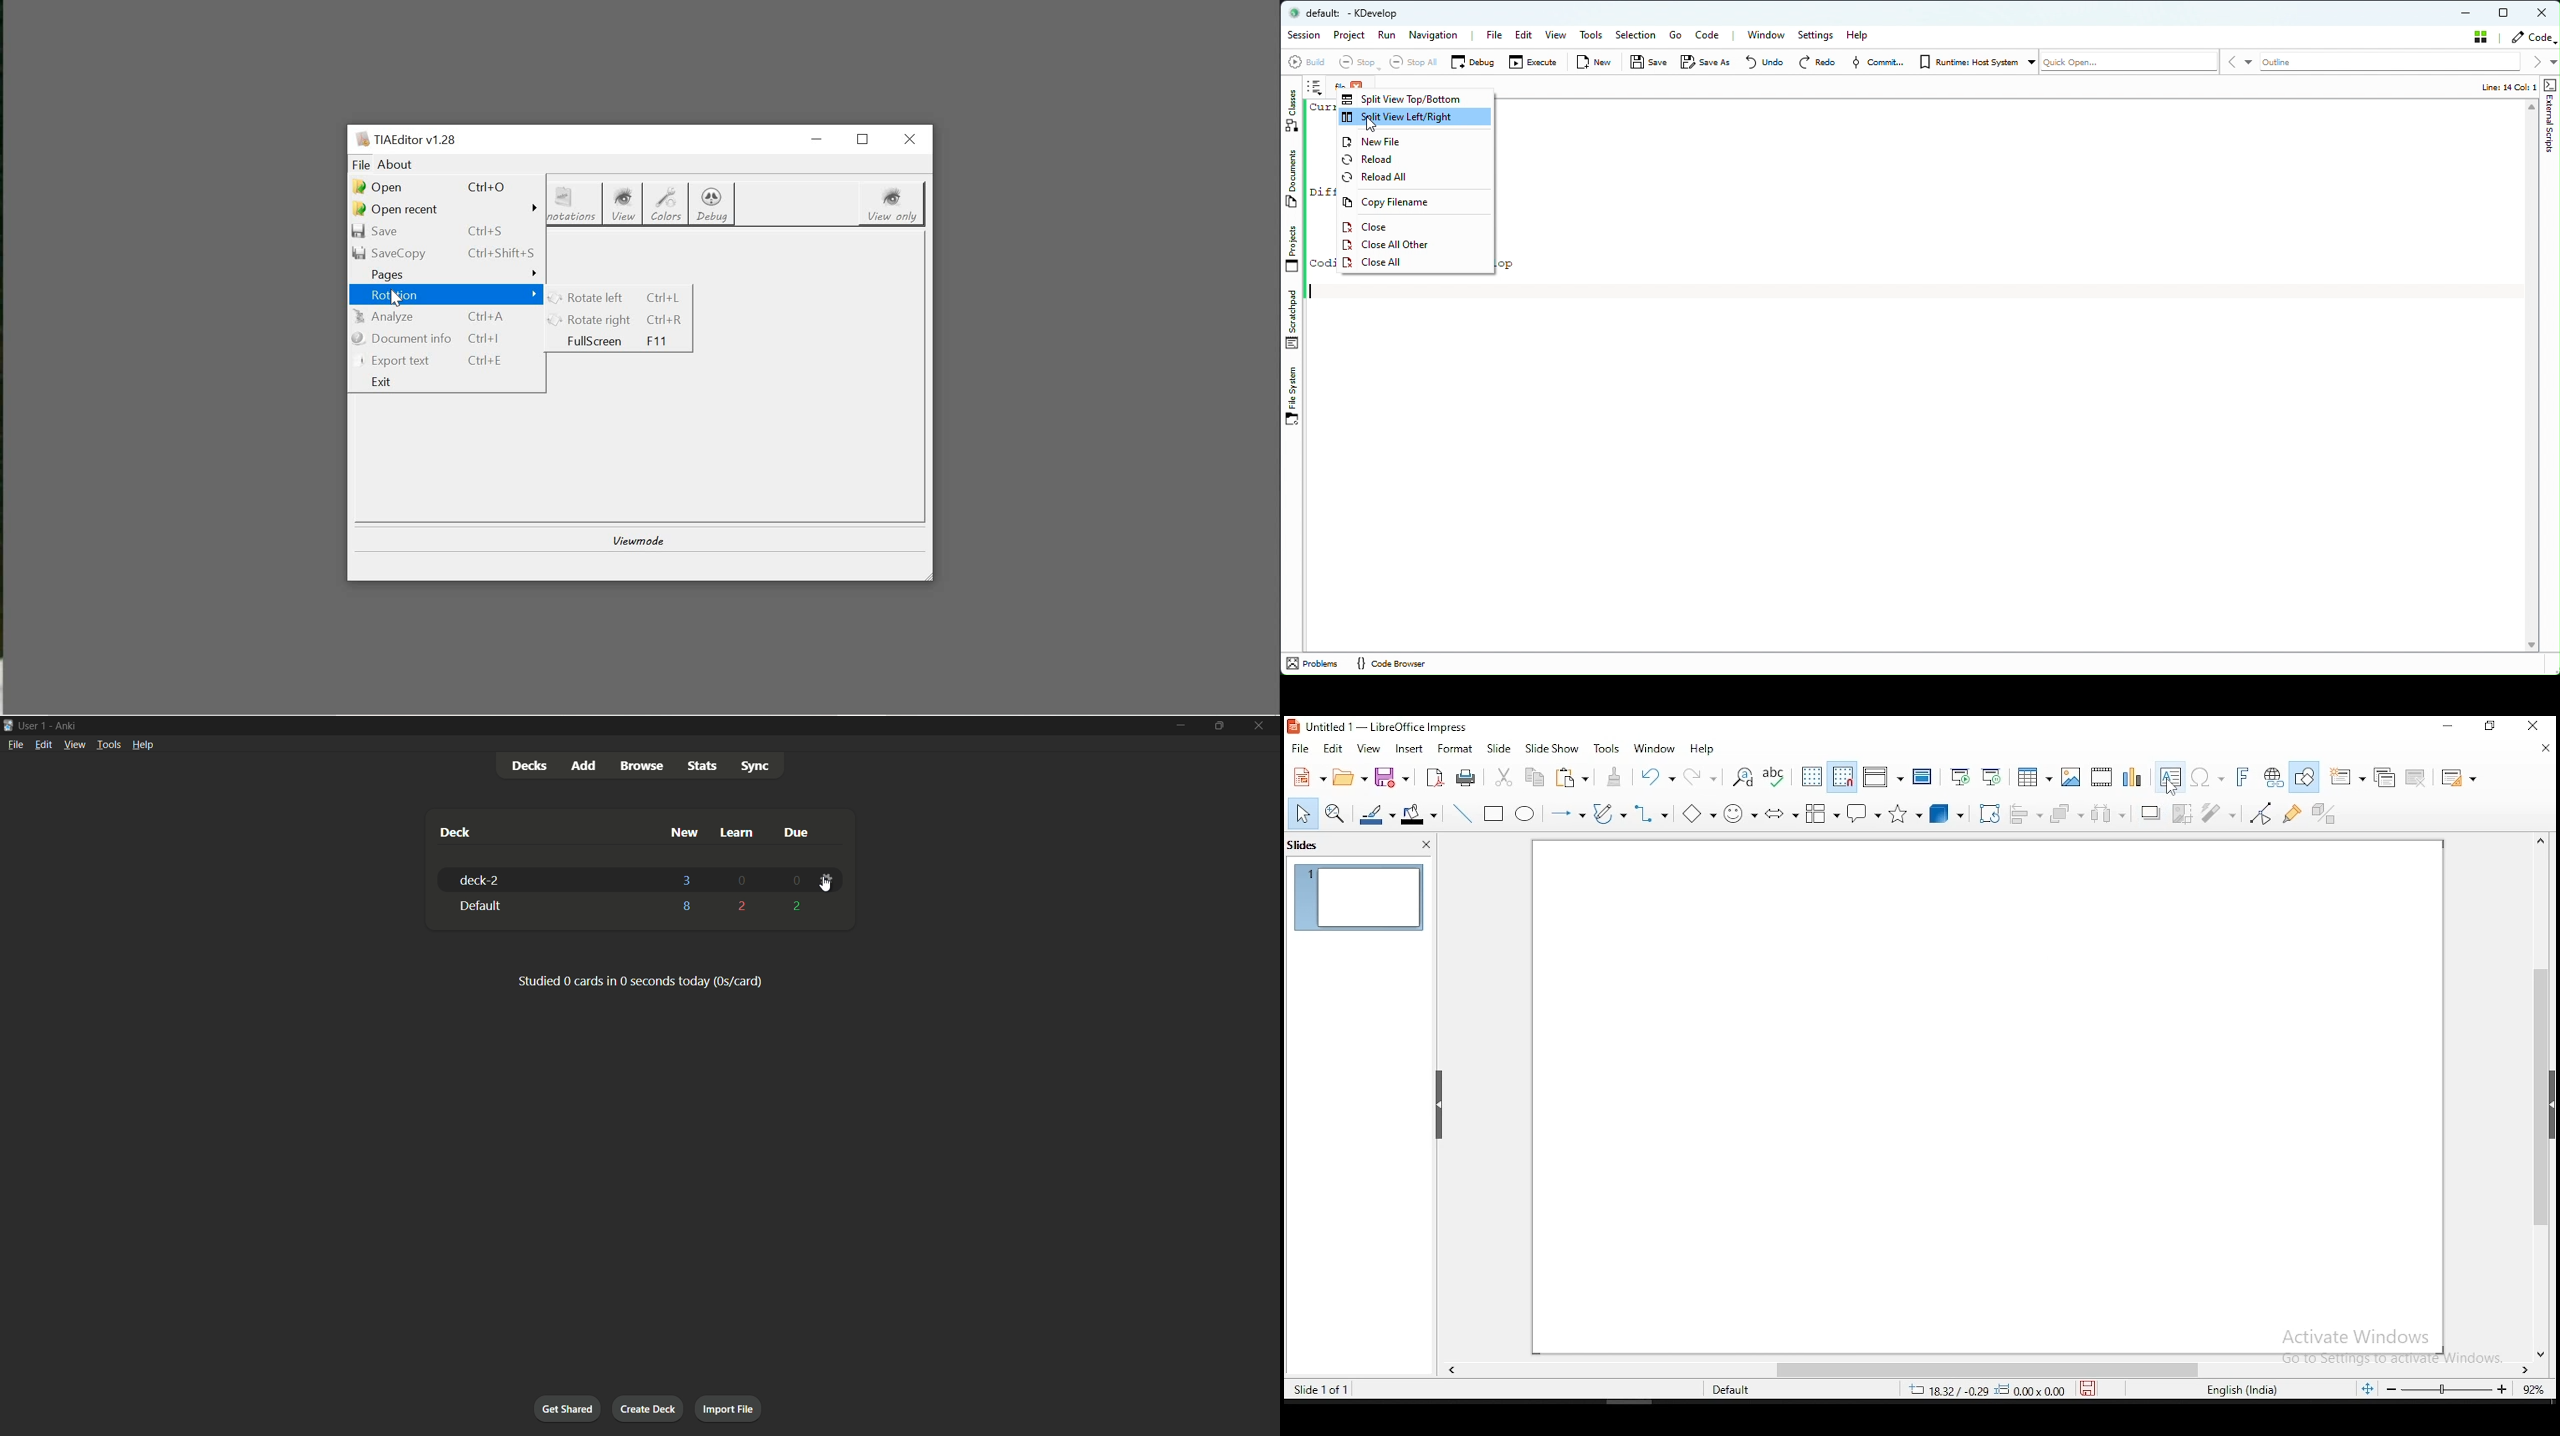 The height and width of the screenshot is (1456, 2576). Describe the element at coordinates (2171, 776) in the screenshot. I see `text box` at that location.